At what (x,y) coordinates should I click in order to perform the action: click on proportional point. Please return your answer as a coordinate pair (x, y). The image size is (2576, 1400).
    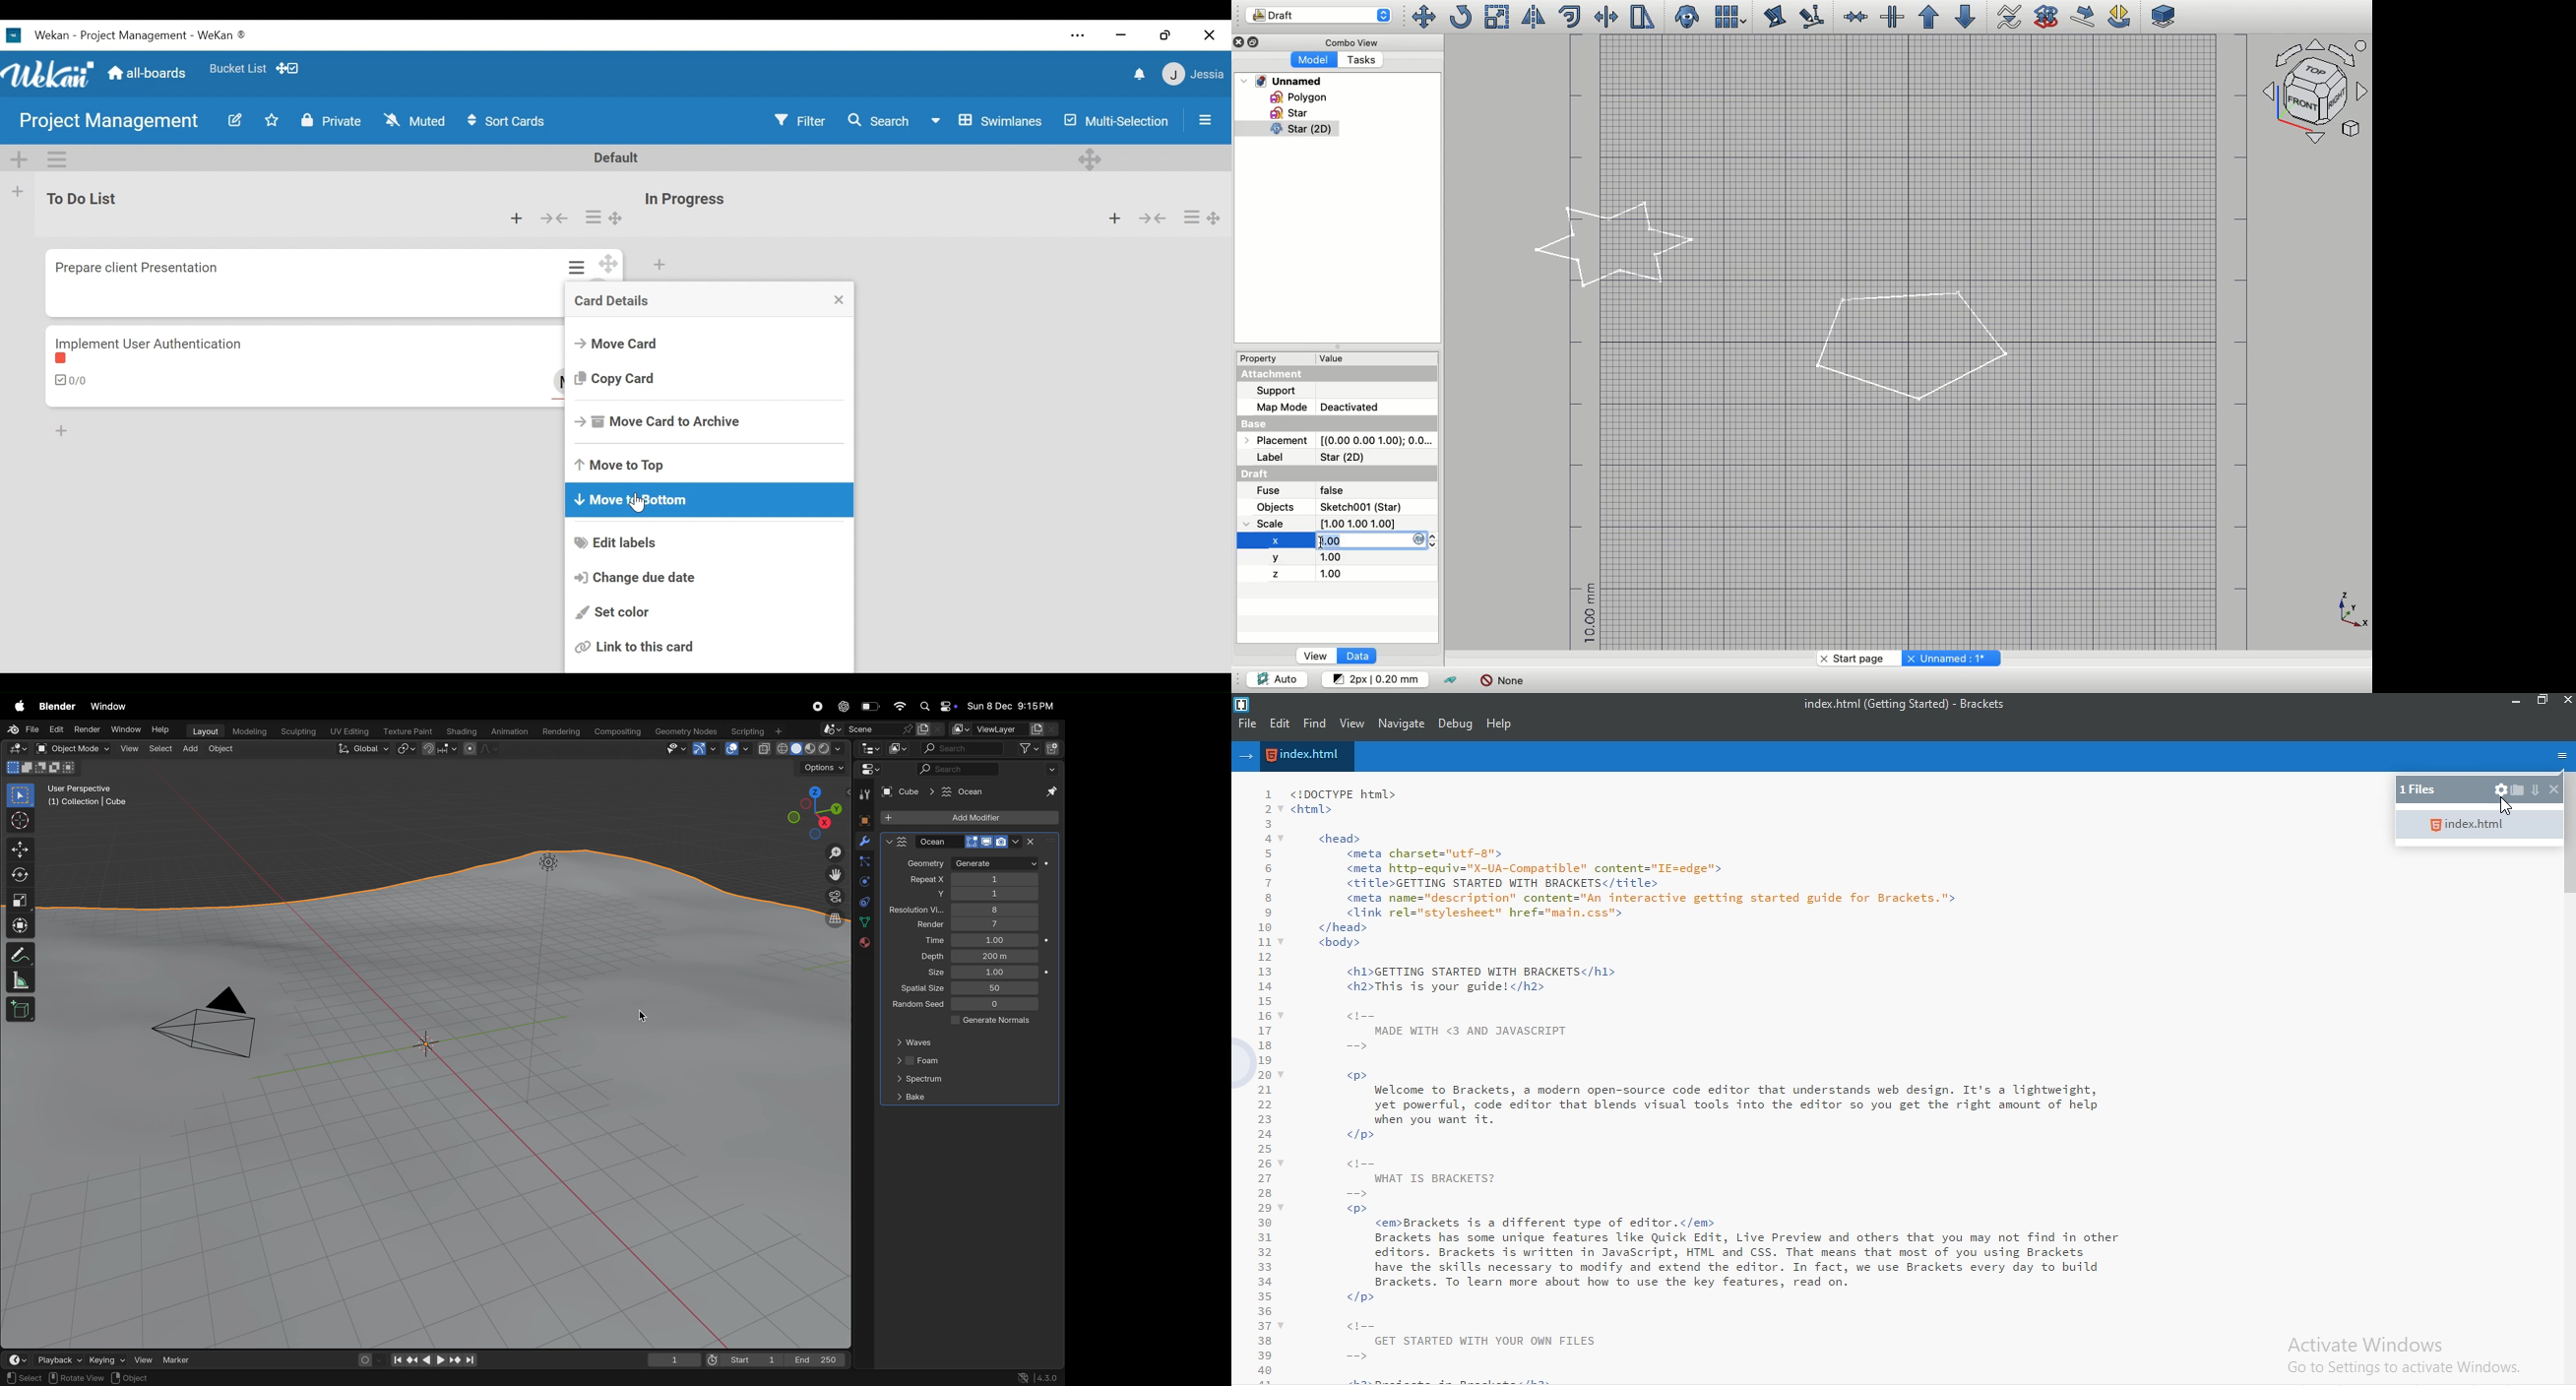
    Looking at the image, I should click on (480, 748).